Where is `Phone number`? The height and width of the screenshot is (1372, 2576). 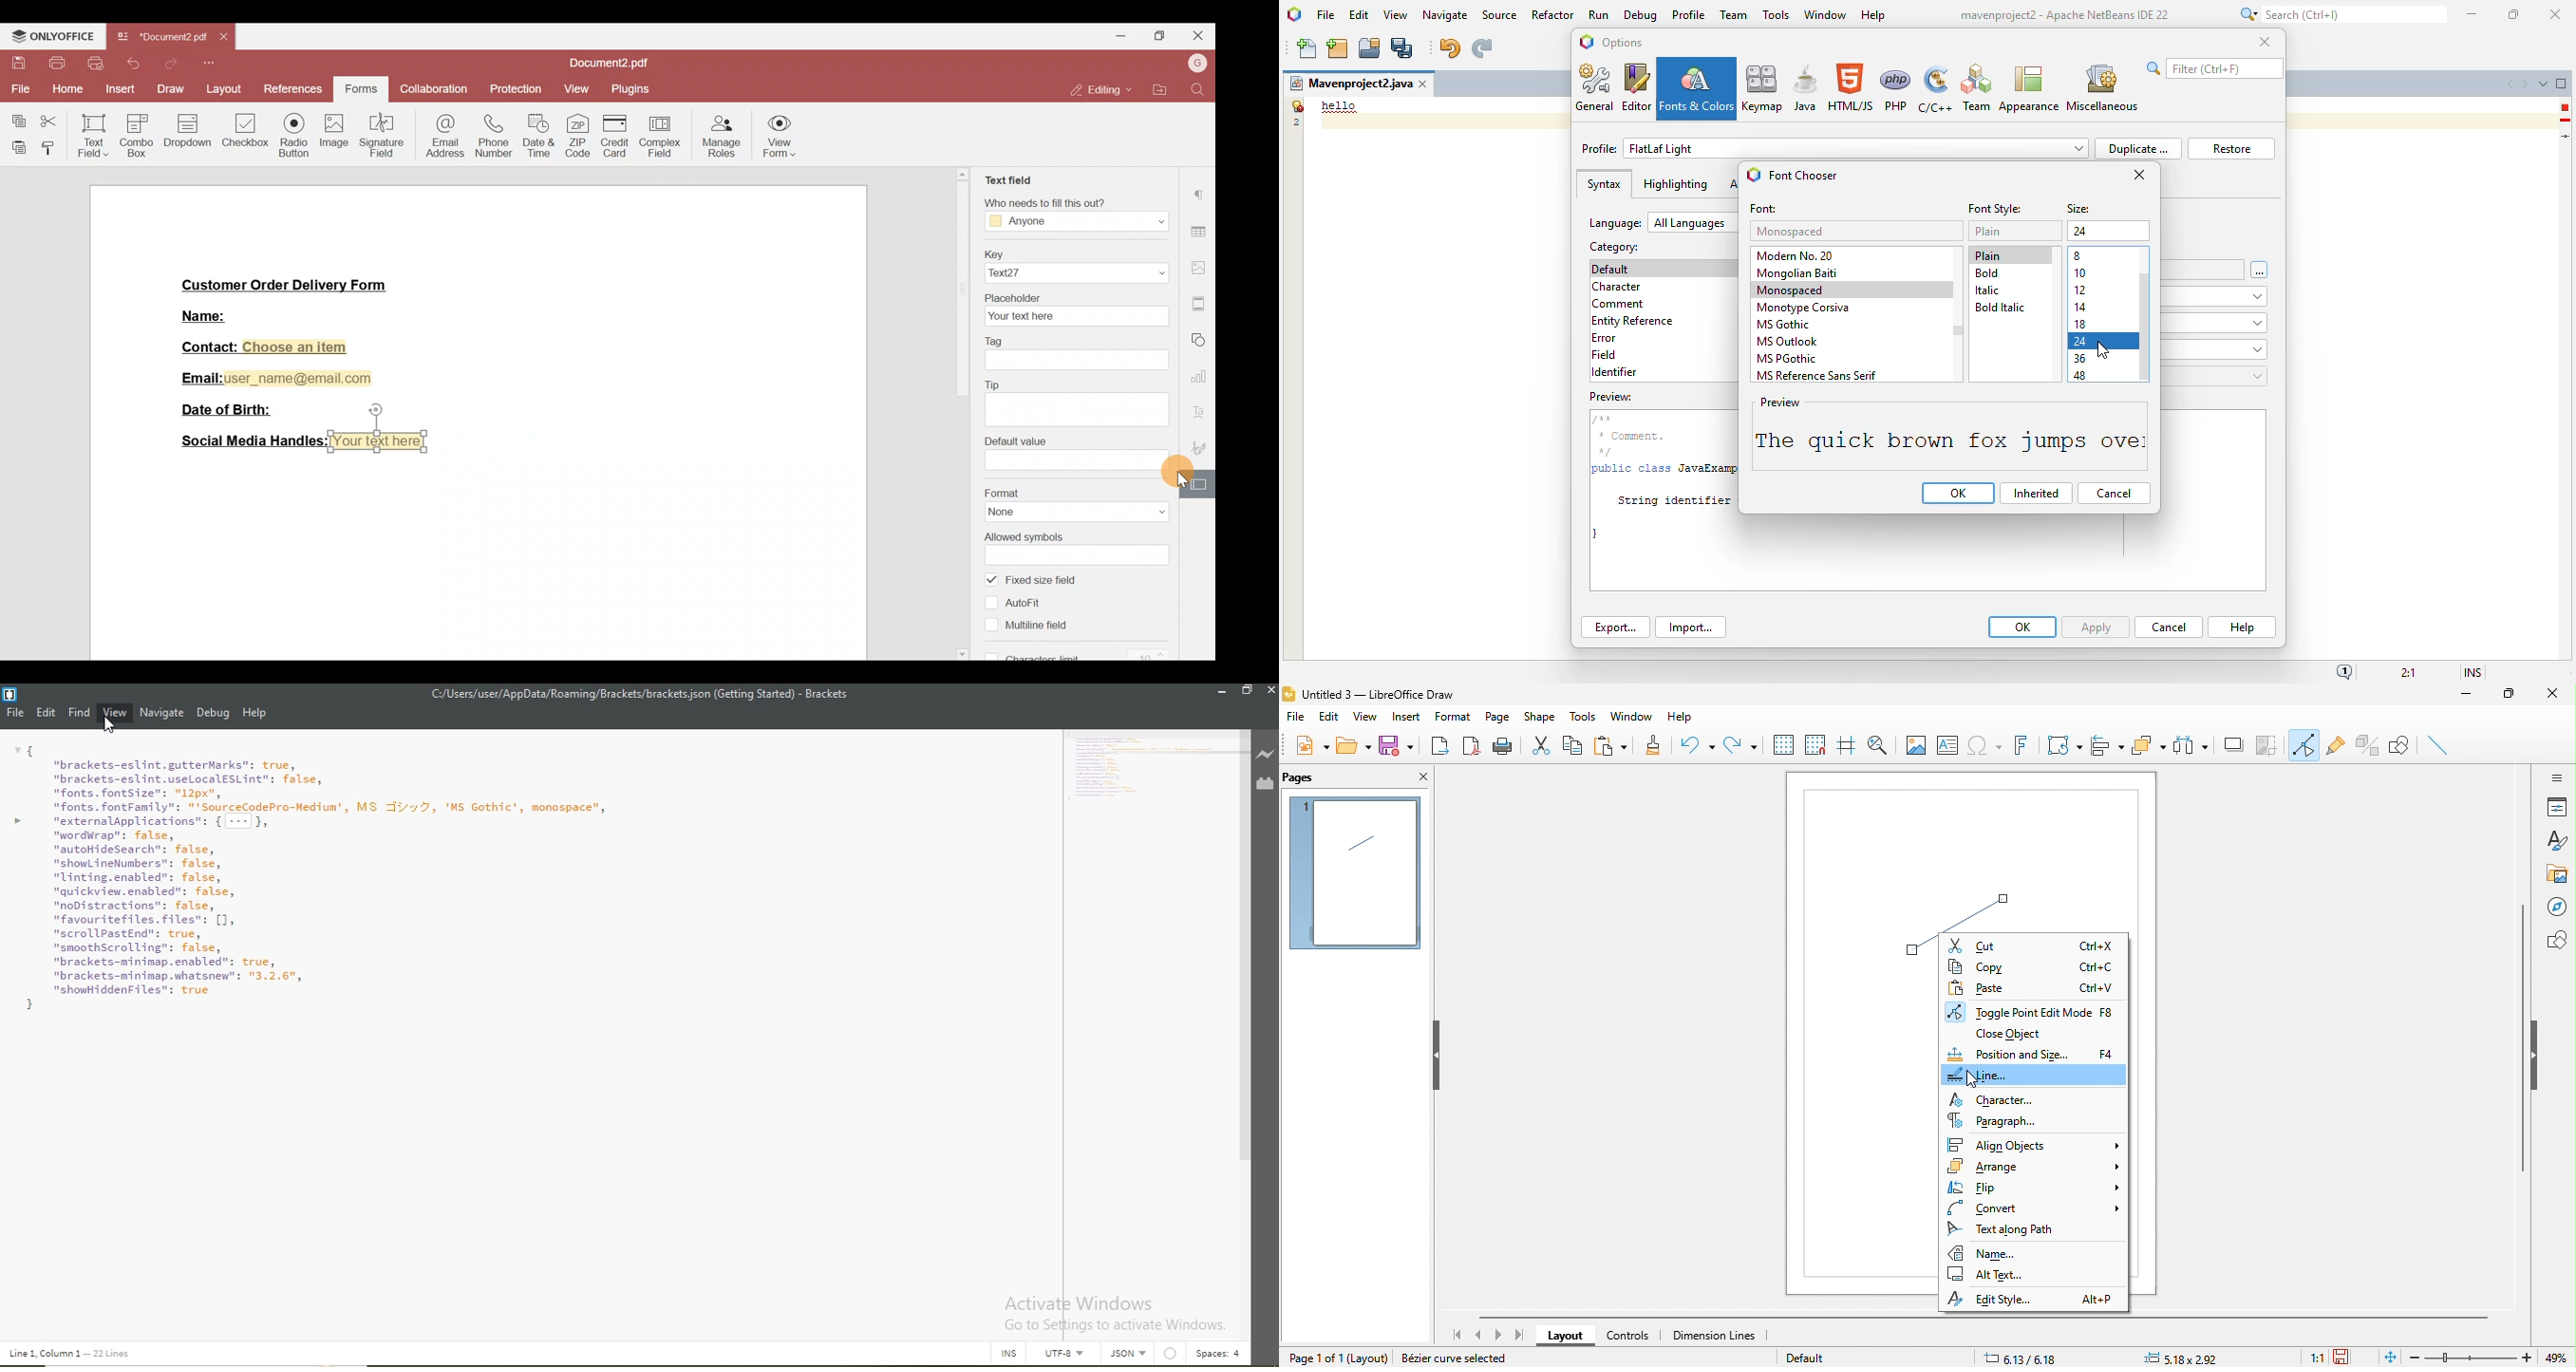
Phone number is located at coordinates (489, 136).